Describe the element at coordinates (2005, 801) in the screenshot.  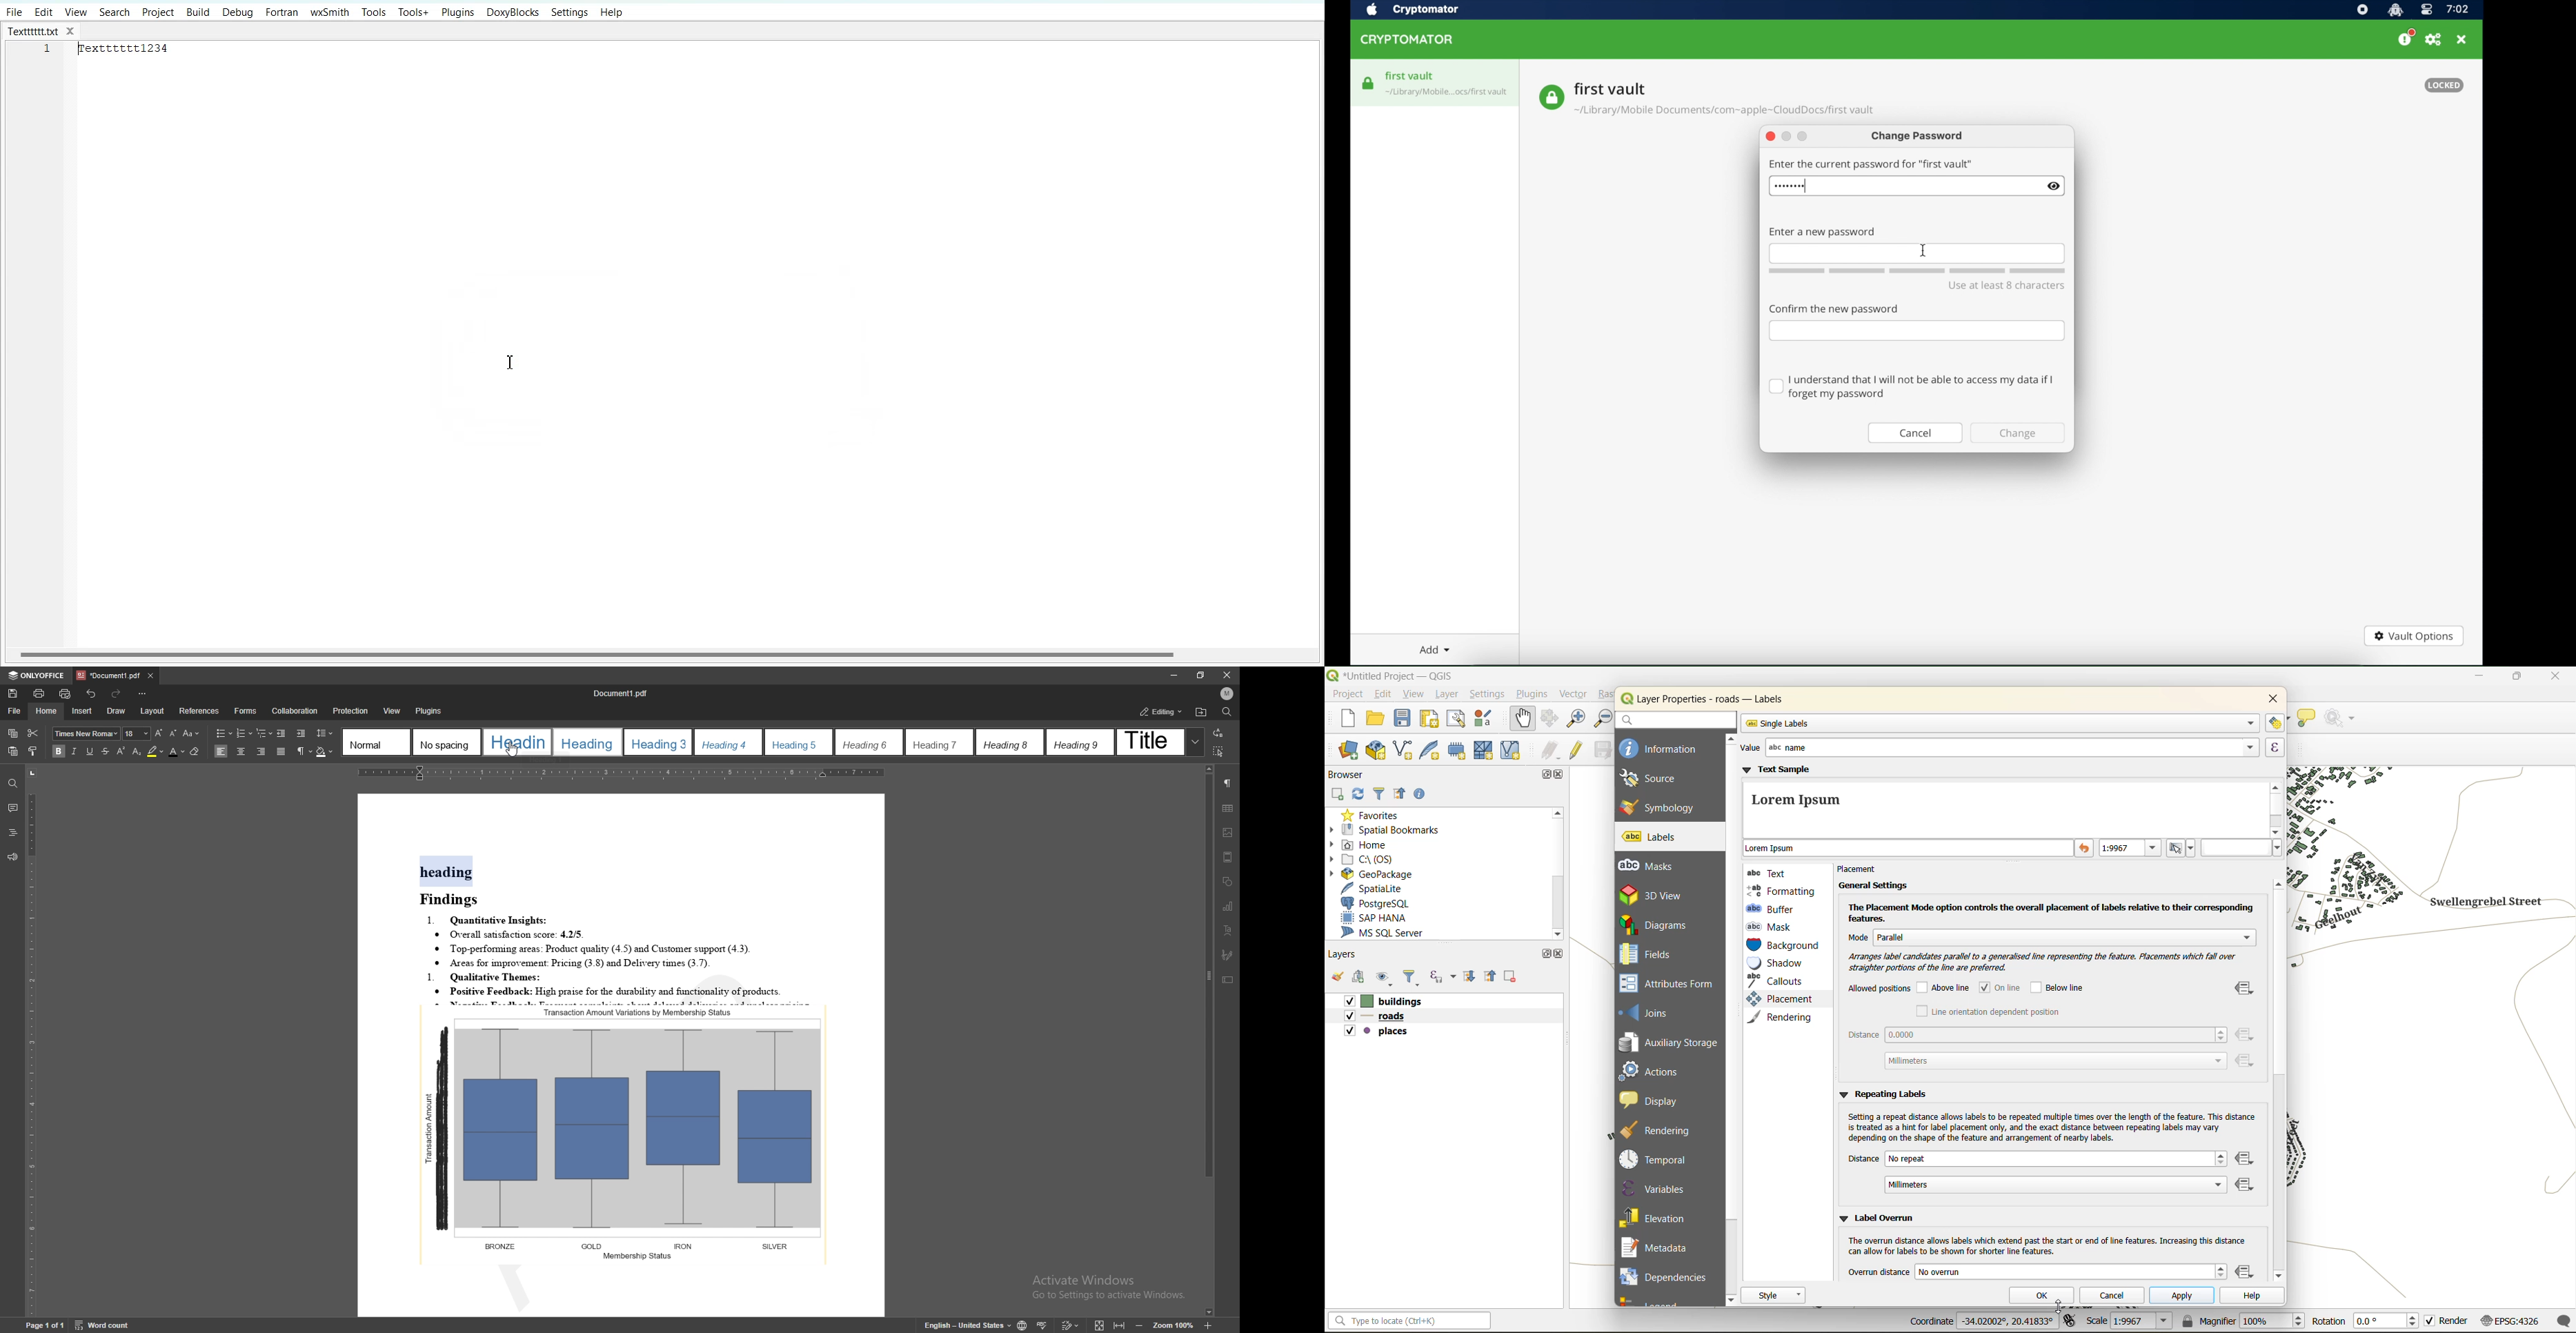
I see `text sample` at that location.